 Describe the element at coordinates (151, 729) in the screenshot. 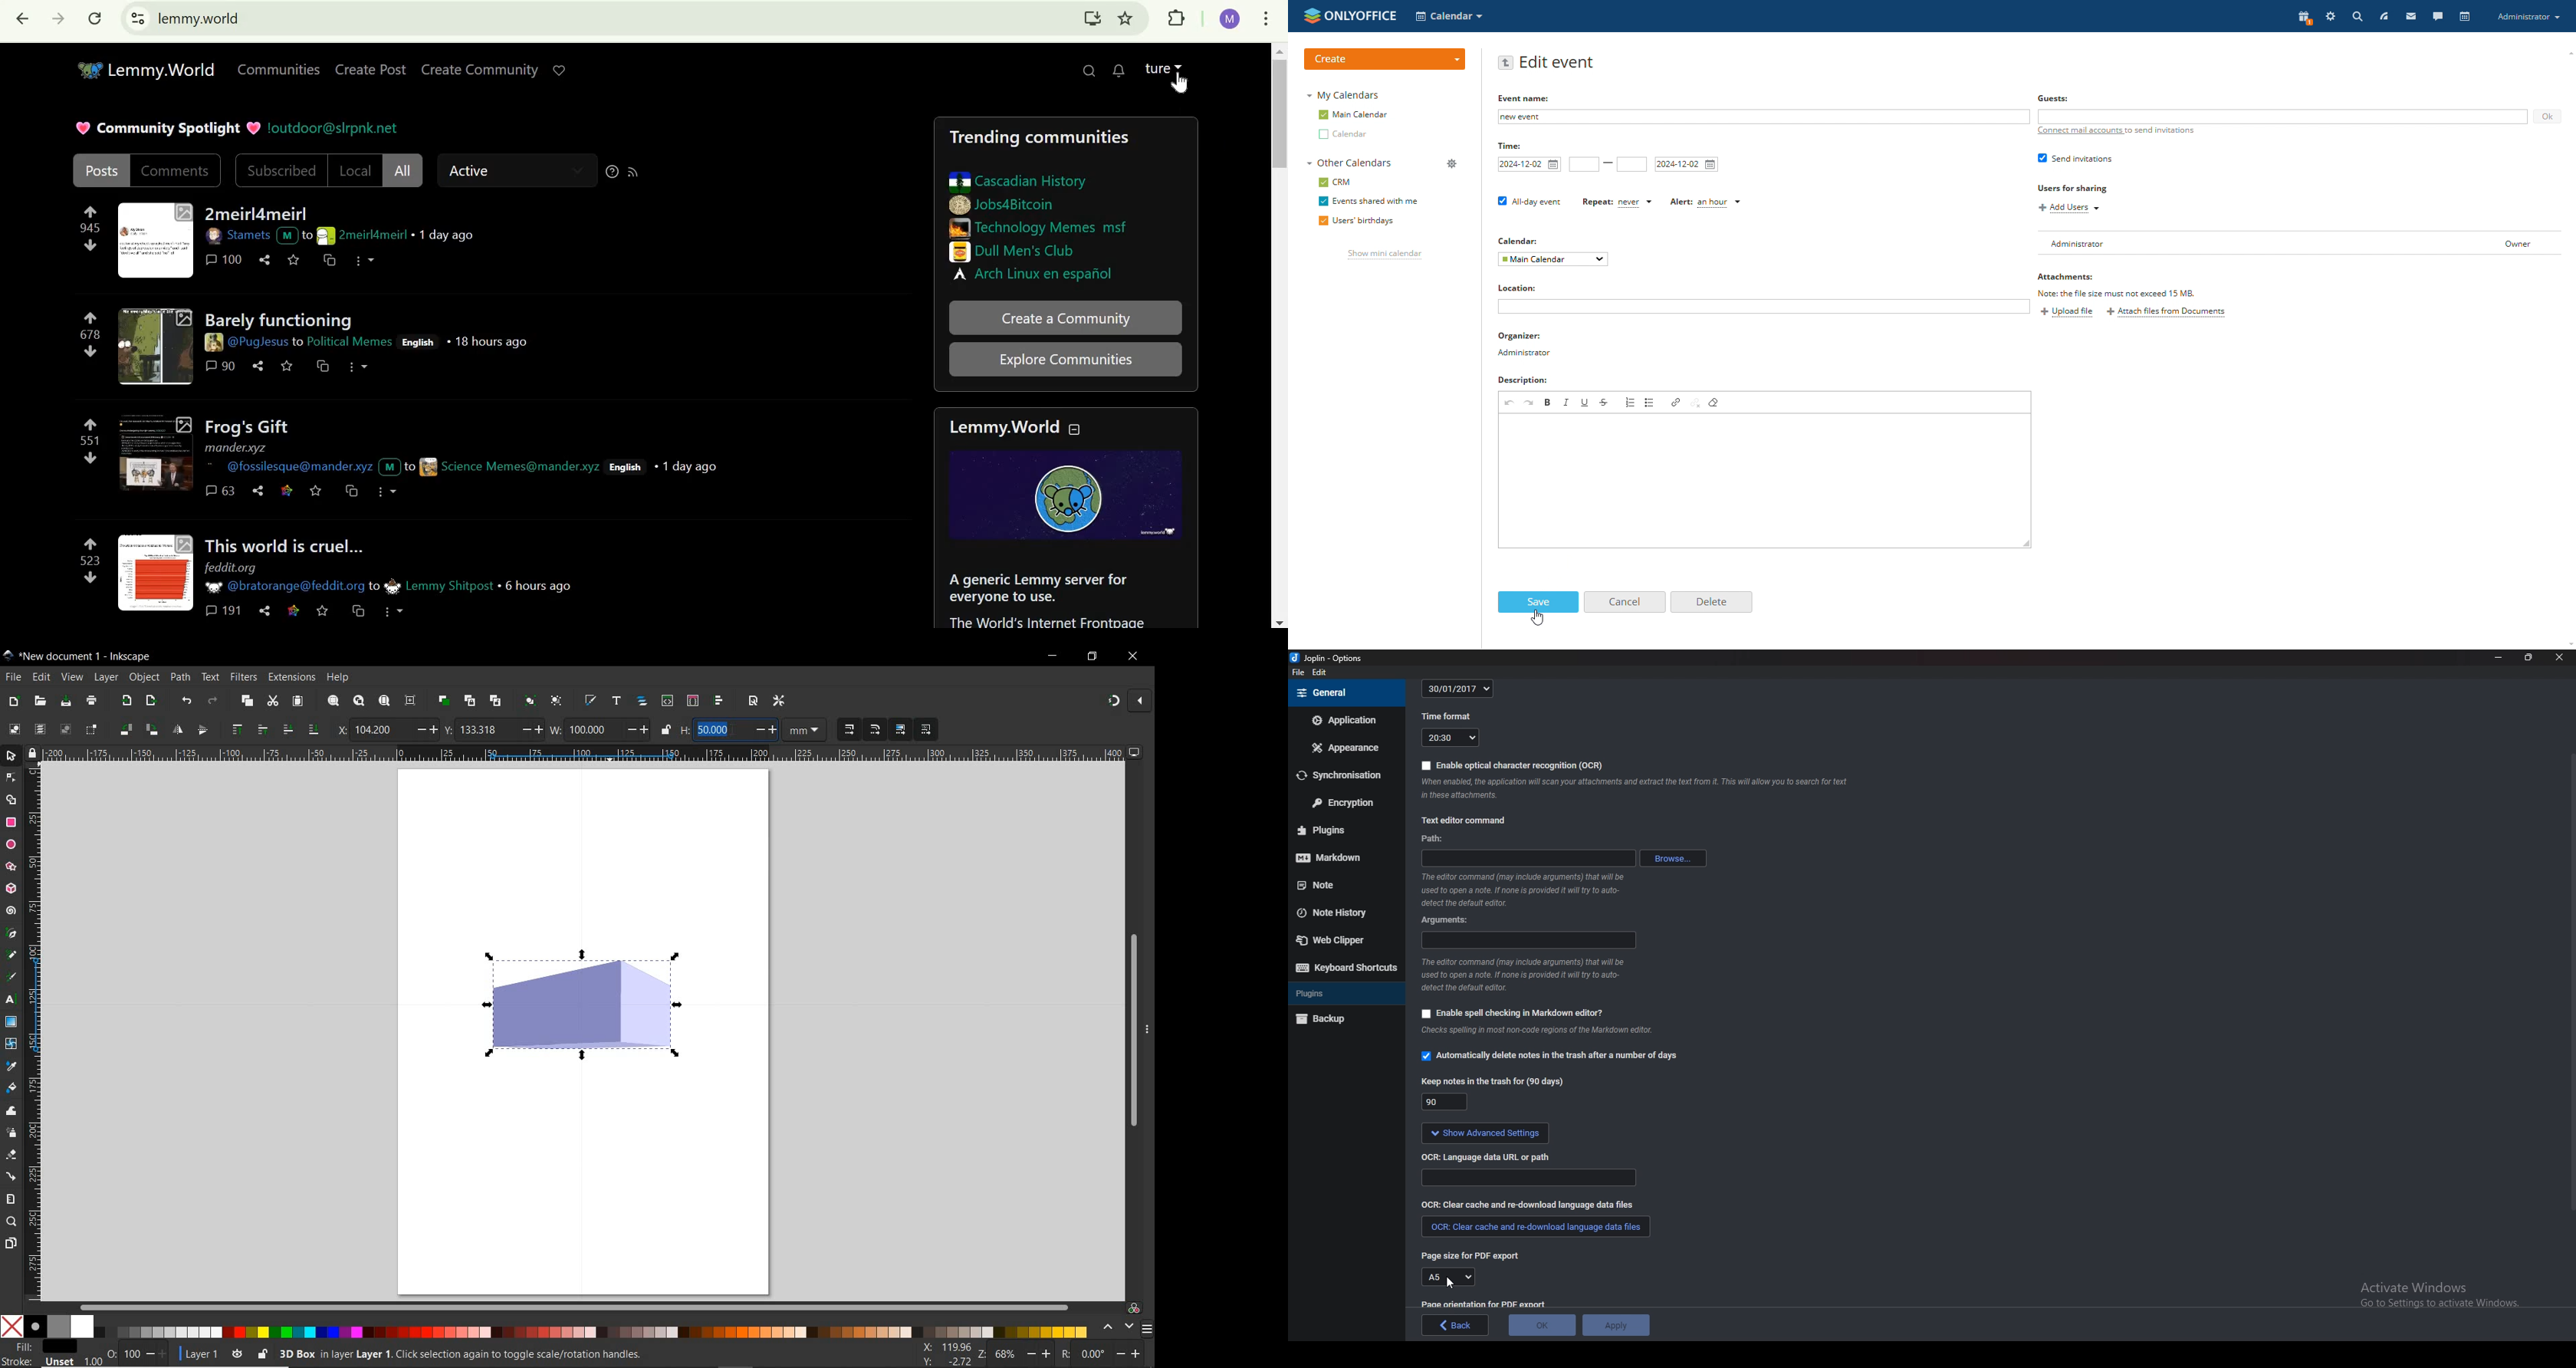

I see `object rotate` at that location.